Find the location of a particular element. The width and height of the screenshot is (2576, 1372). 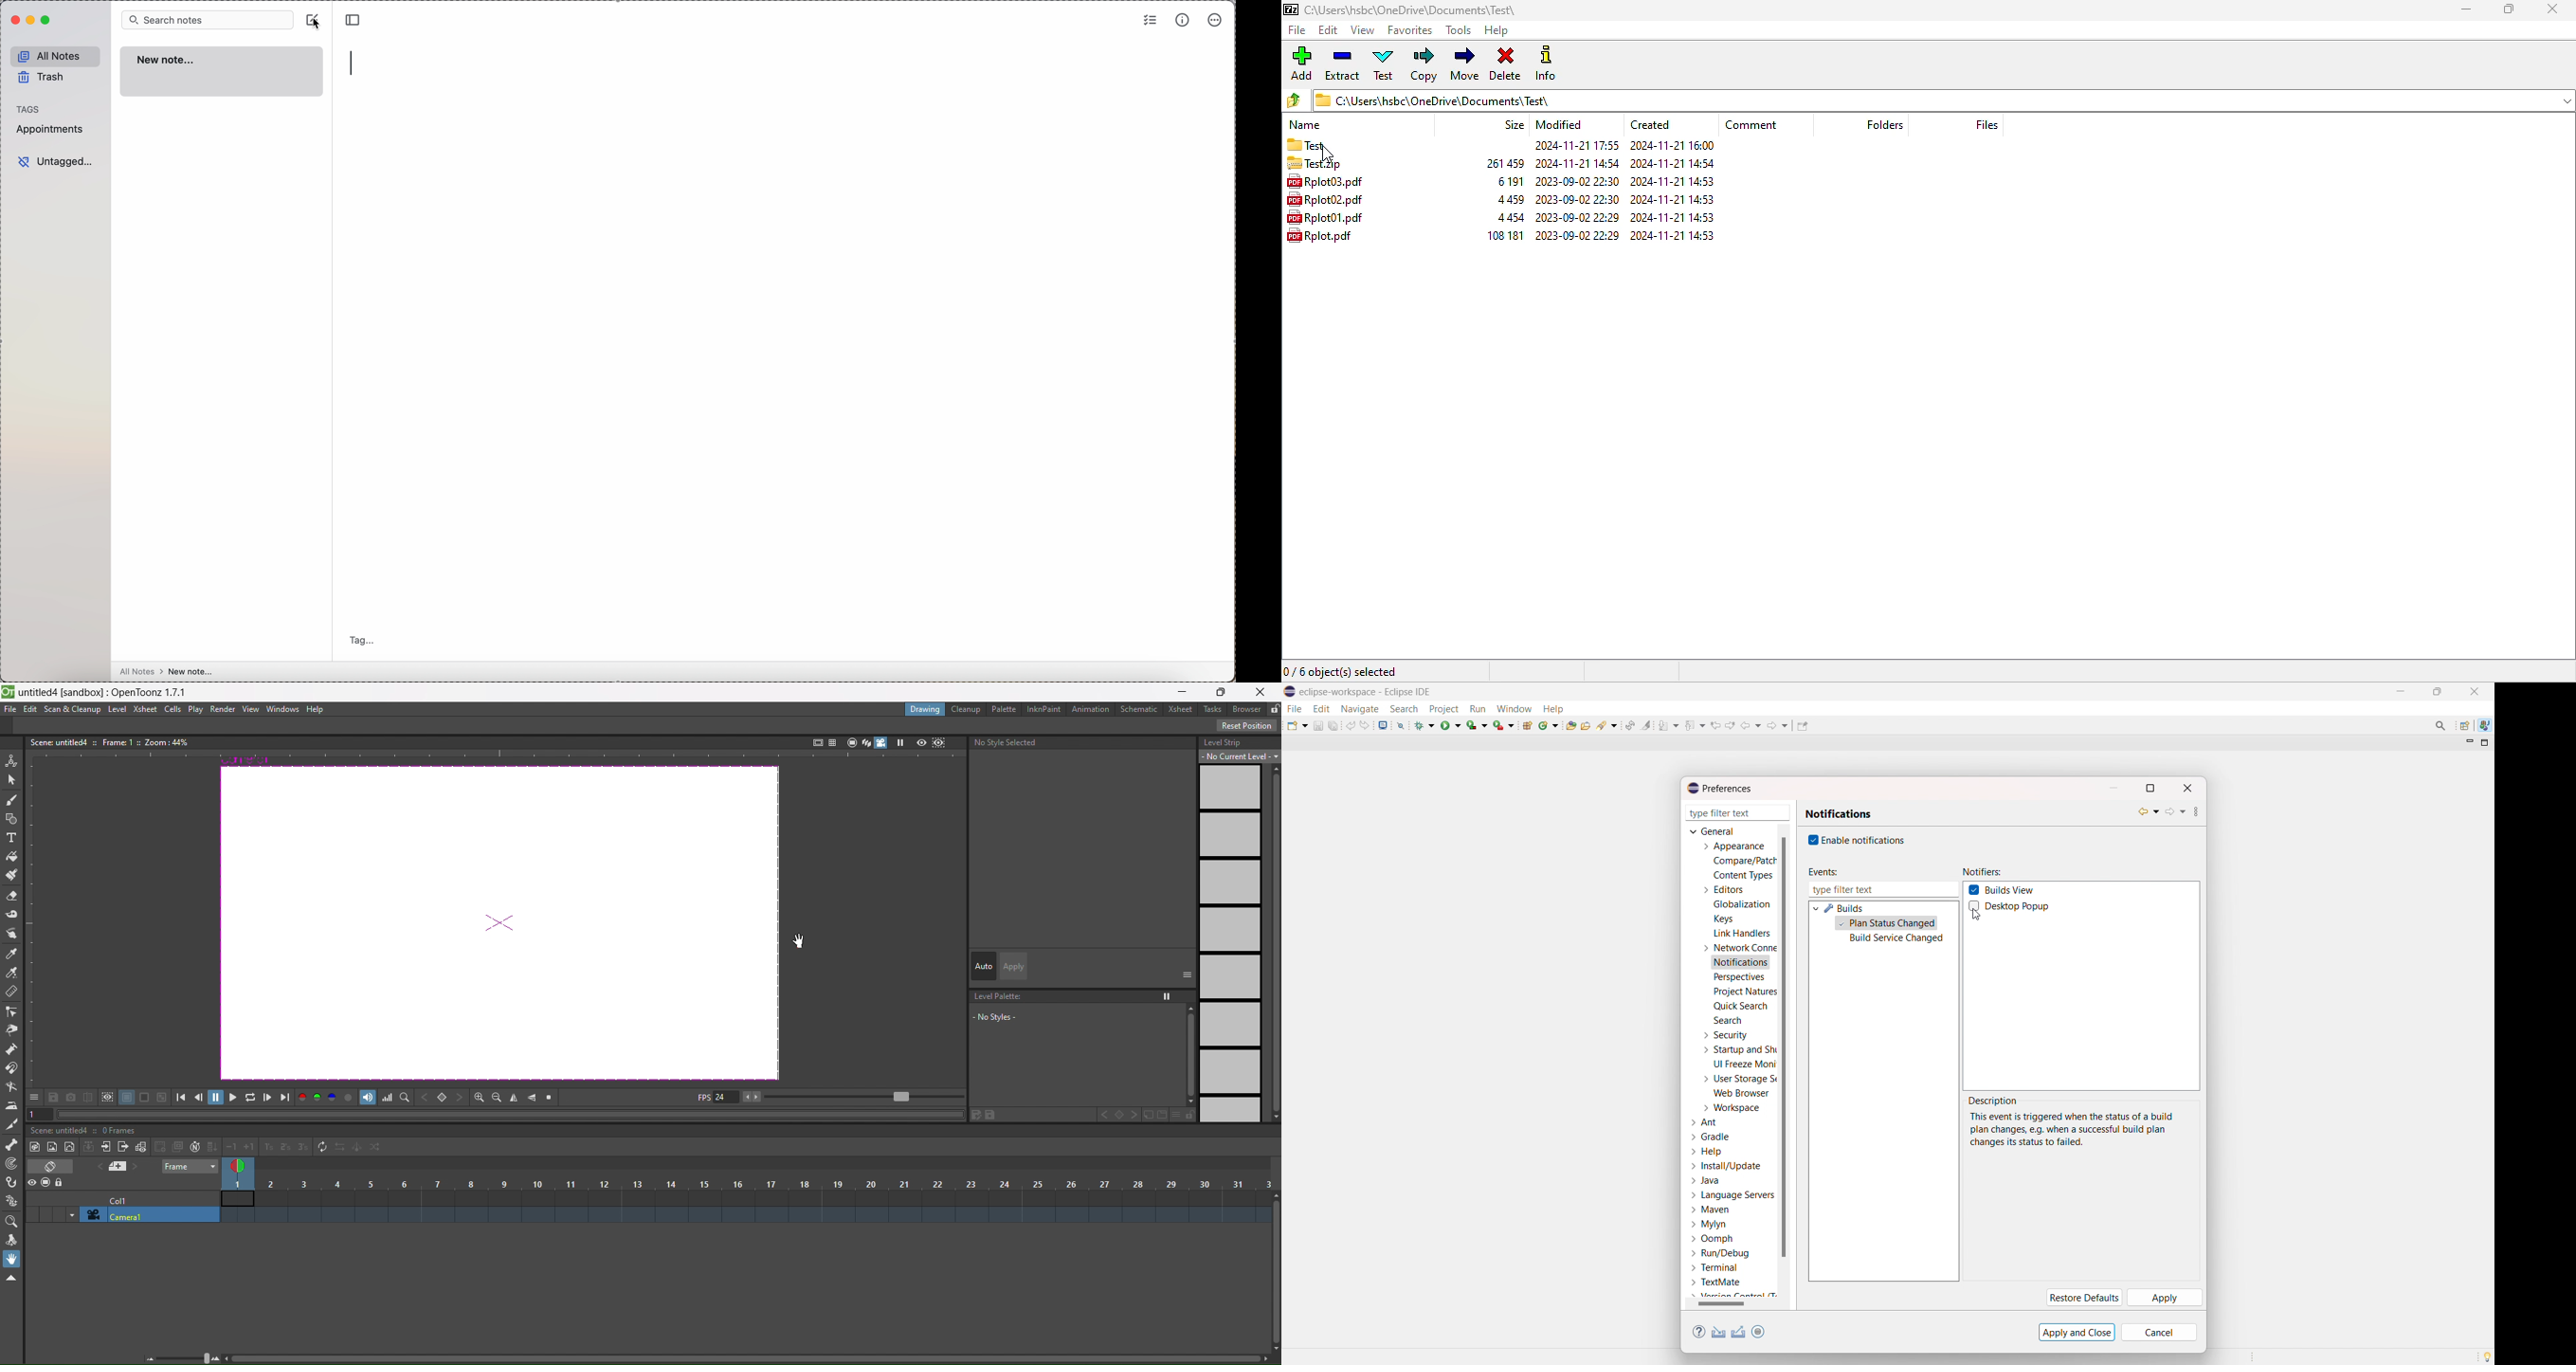

apply is located at coordinates (2164, 1298).